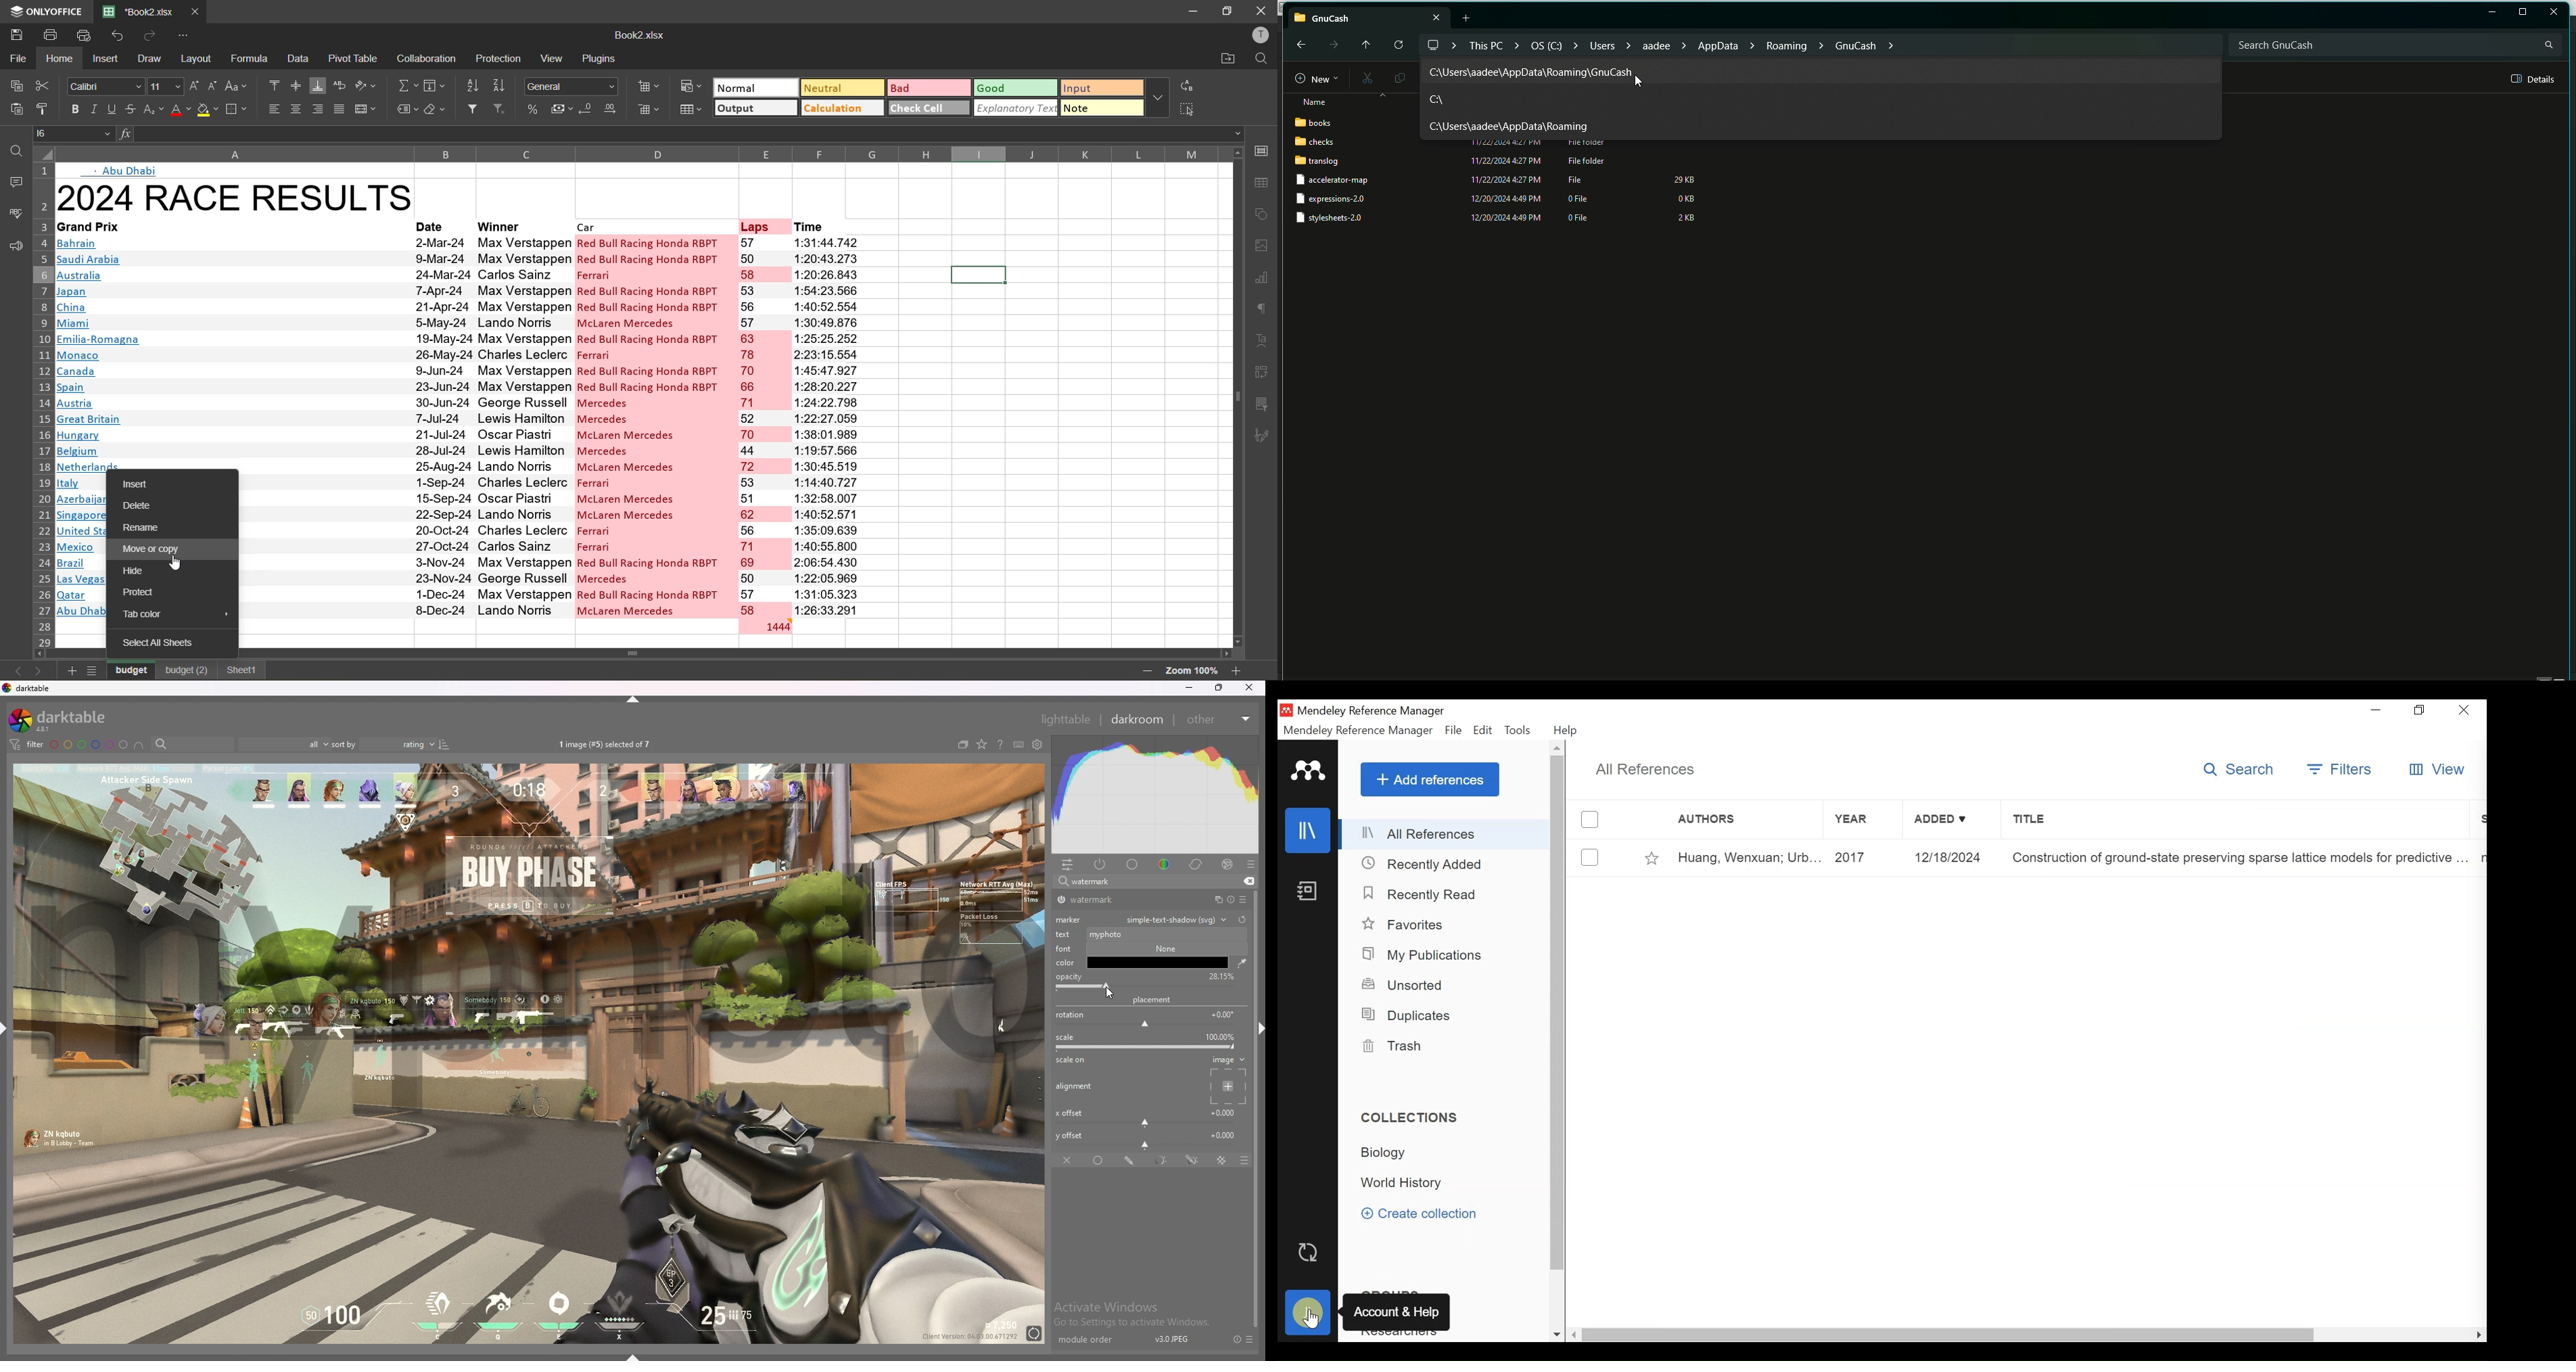 The width and height of the screenshot is (2576, 1372). I want to click on Restore, so click(2523, 12).